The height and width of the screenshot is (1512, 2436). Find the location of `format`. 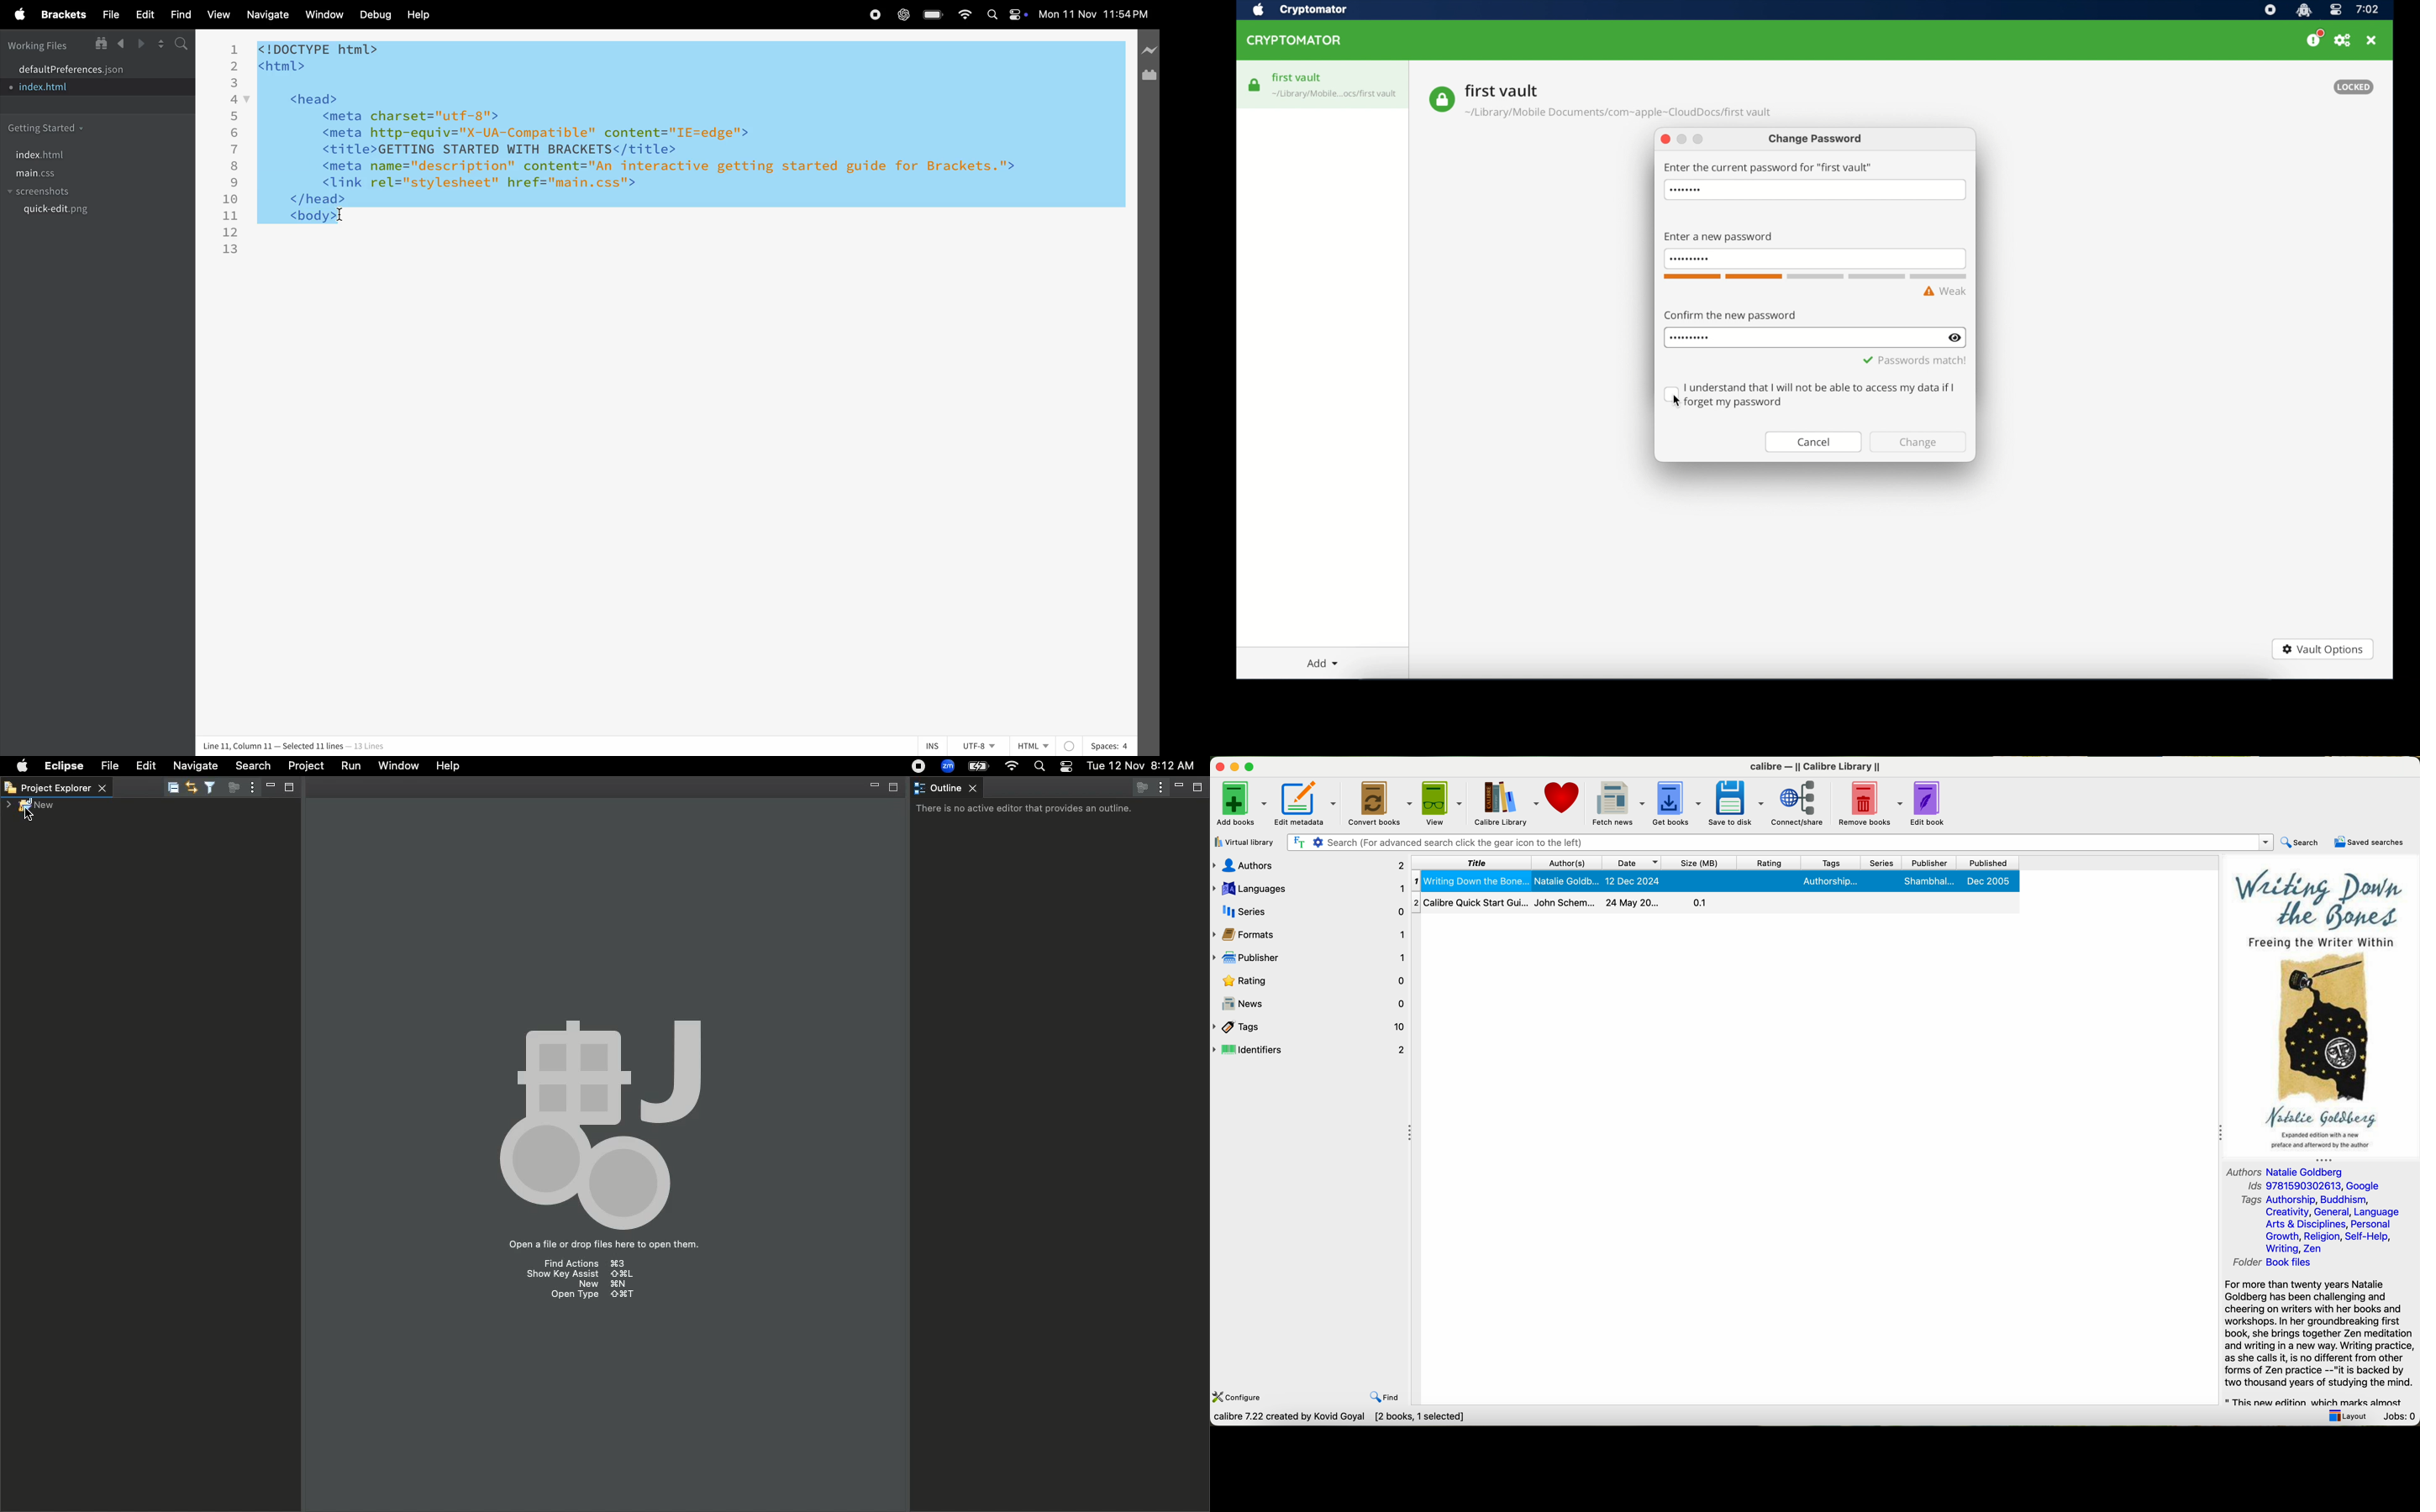

format is located at coordinates (1257, 935).